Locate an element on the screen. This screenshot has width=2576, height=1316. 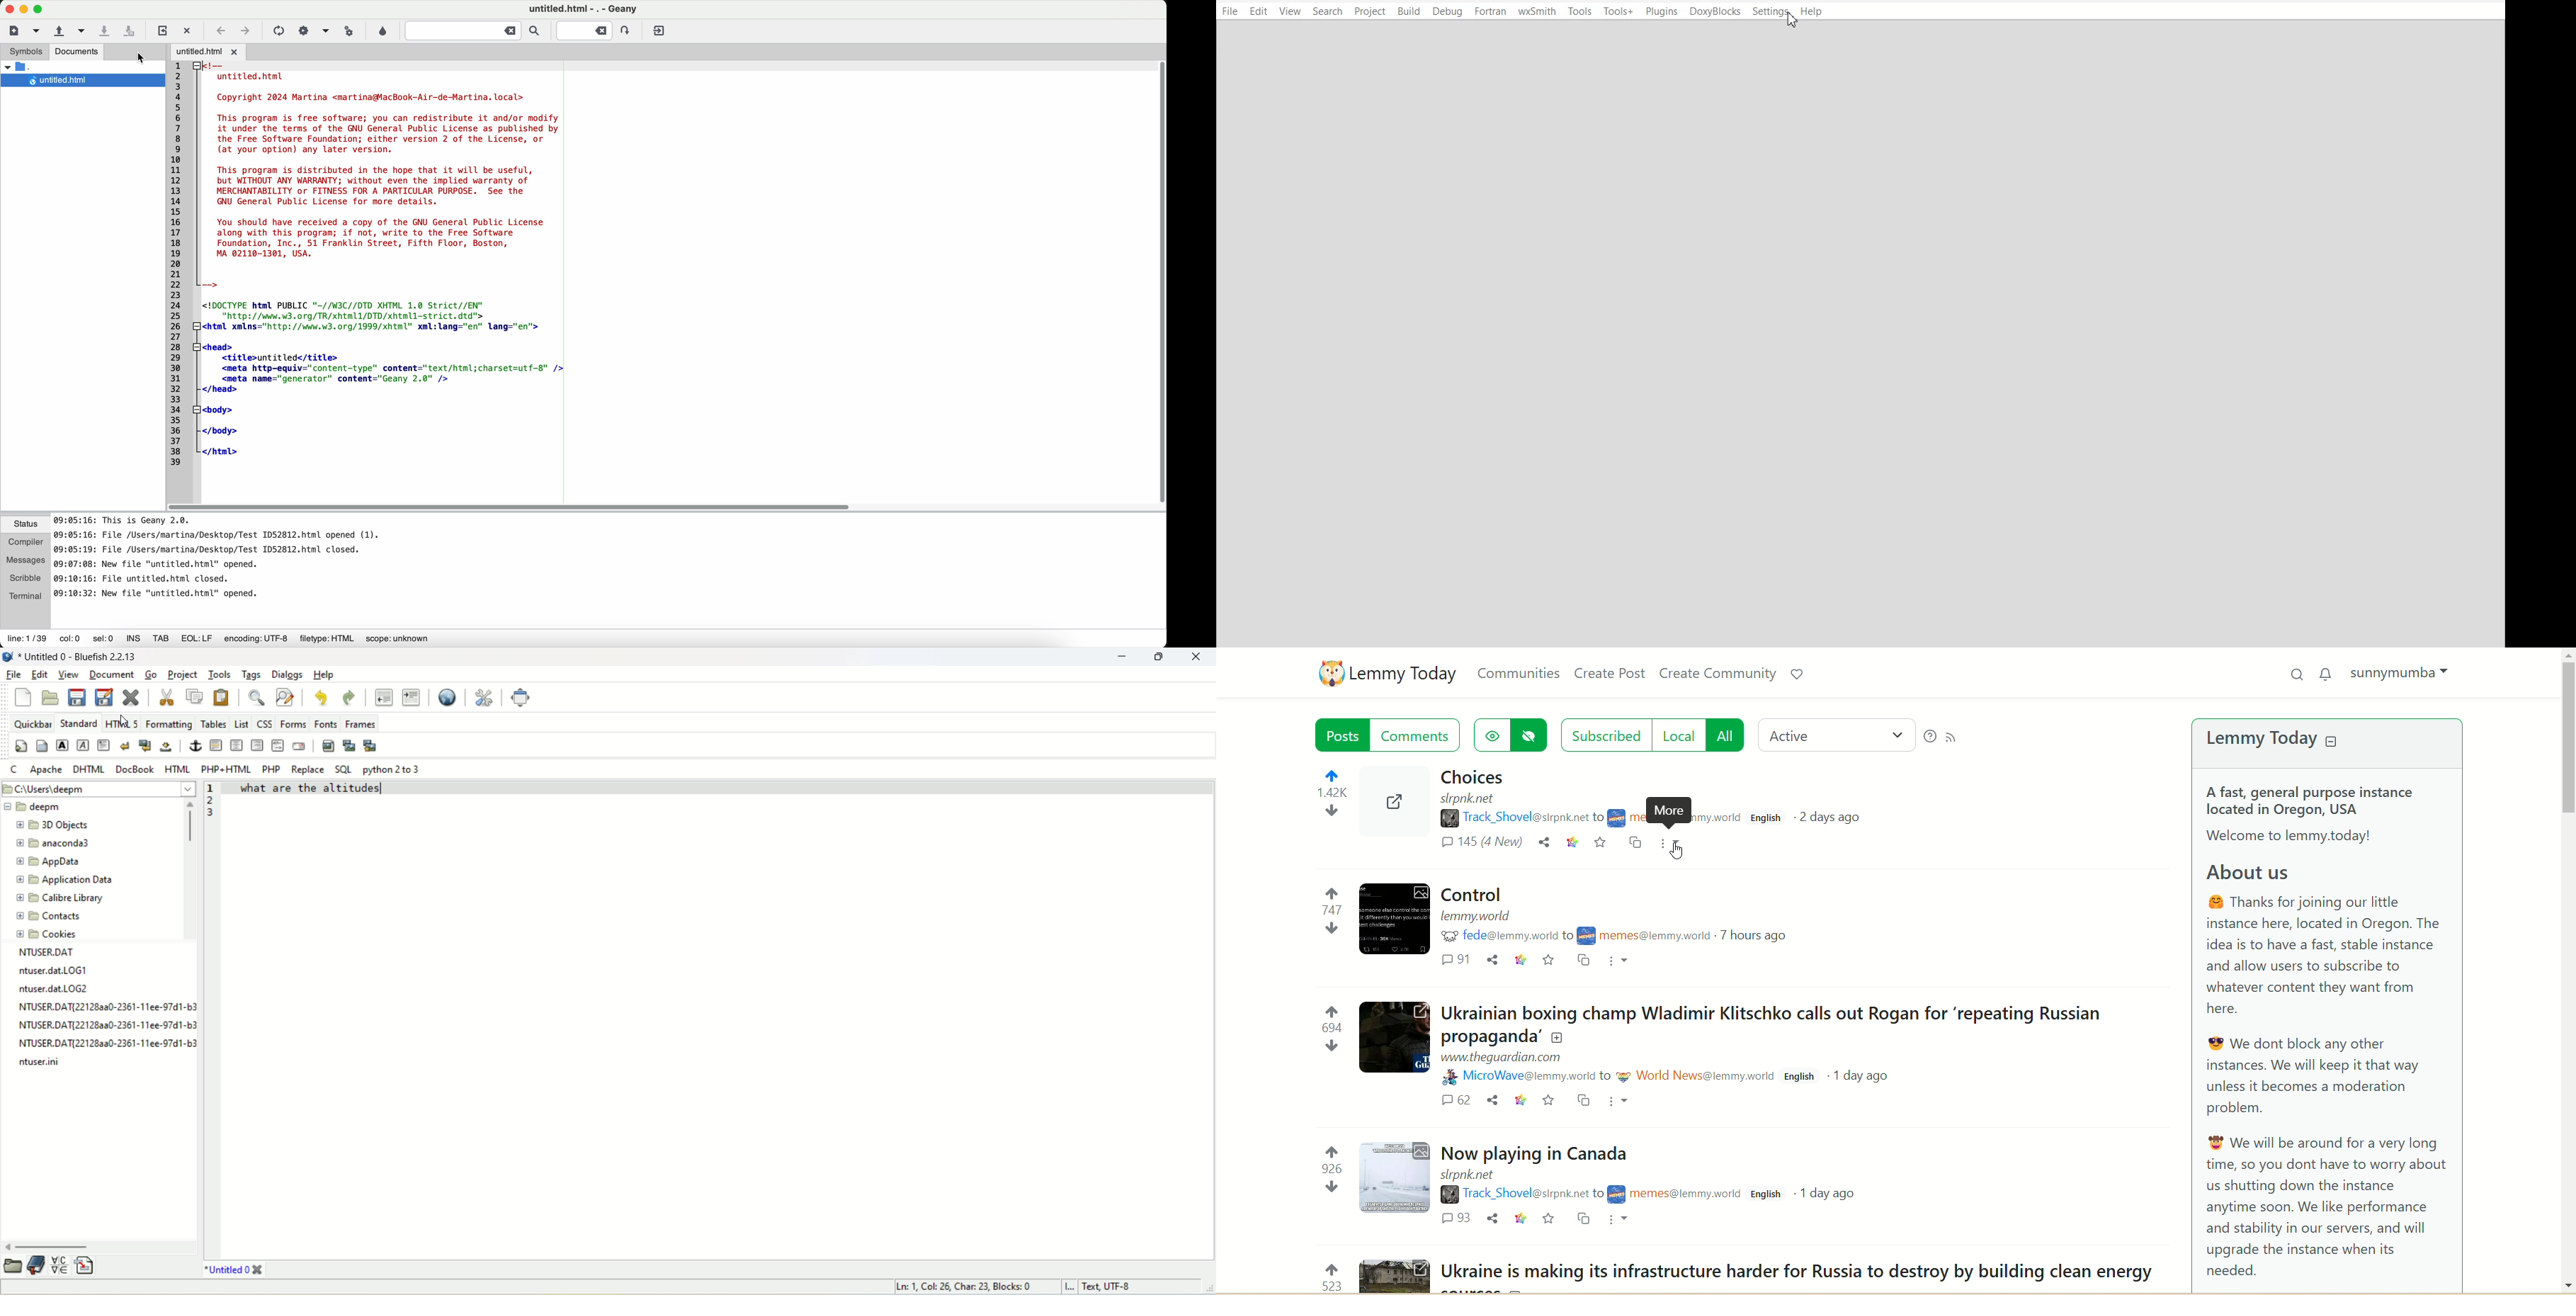
help is located at coordinates (1928, 737).